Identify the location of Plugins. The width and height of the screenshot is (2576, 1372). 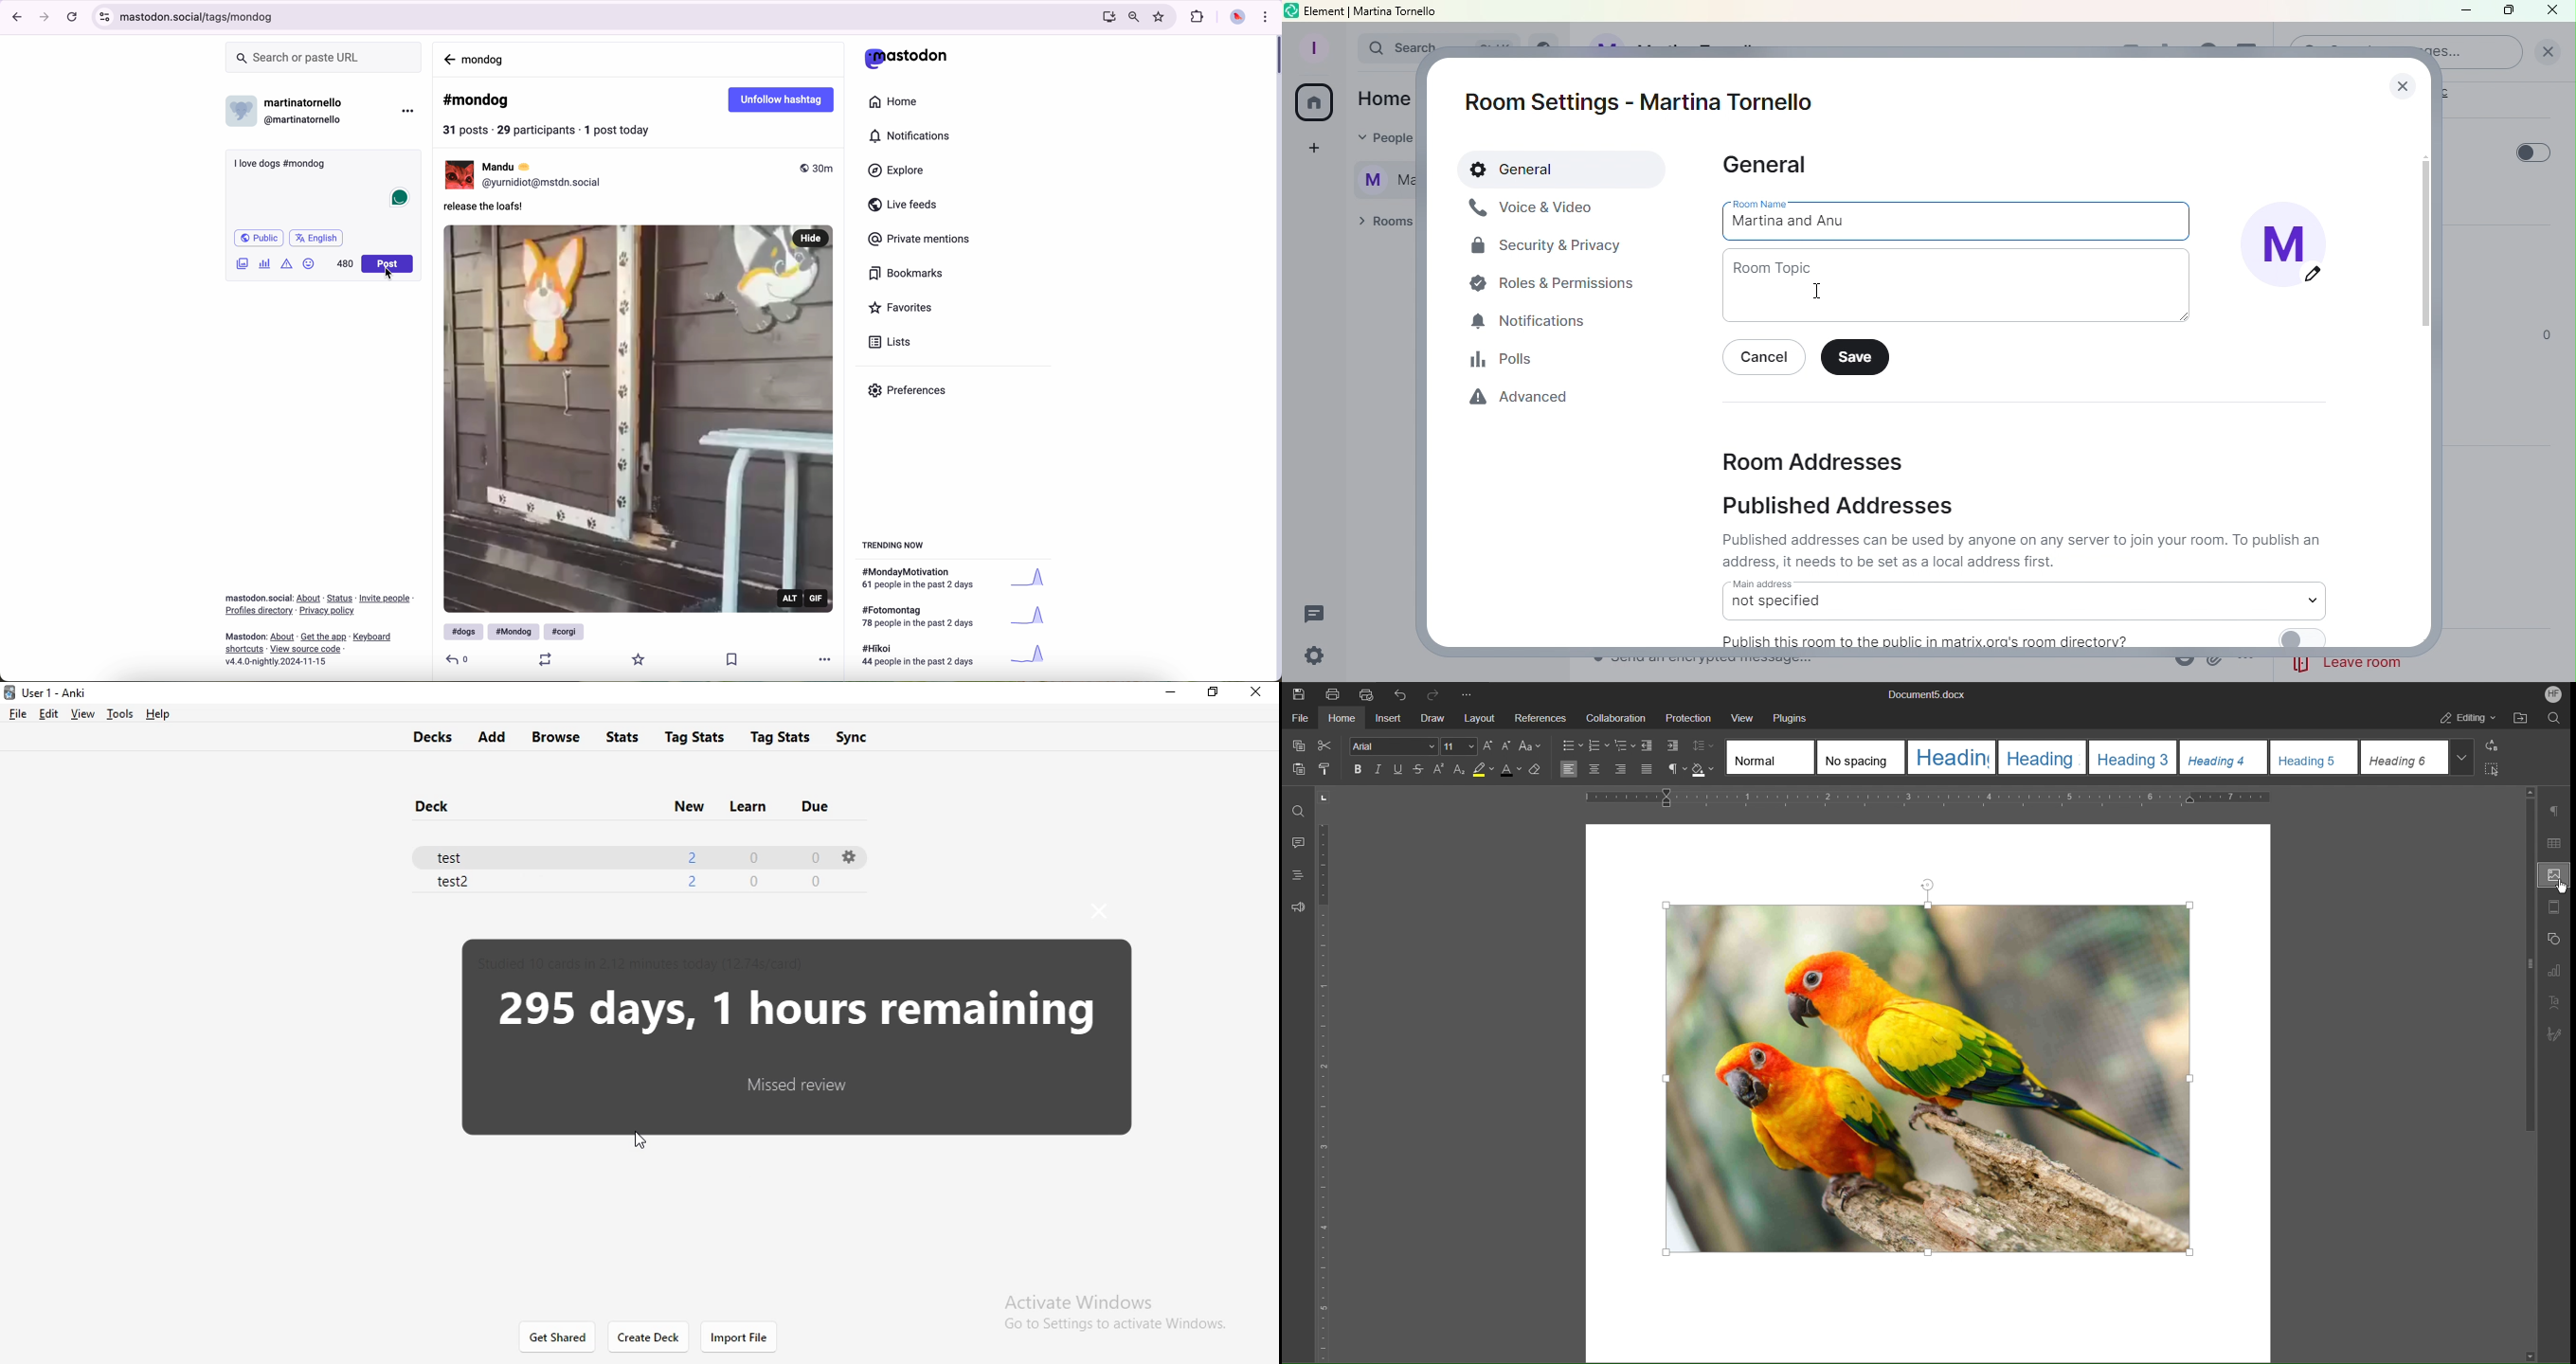
(1795, 717).